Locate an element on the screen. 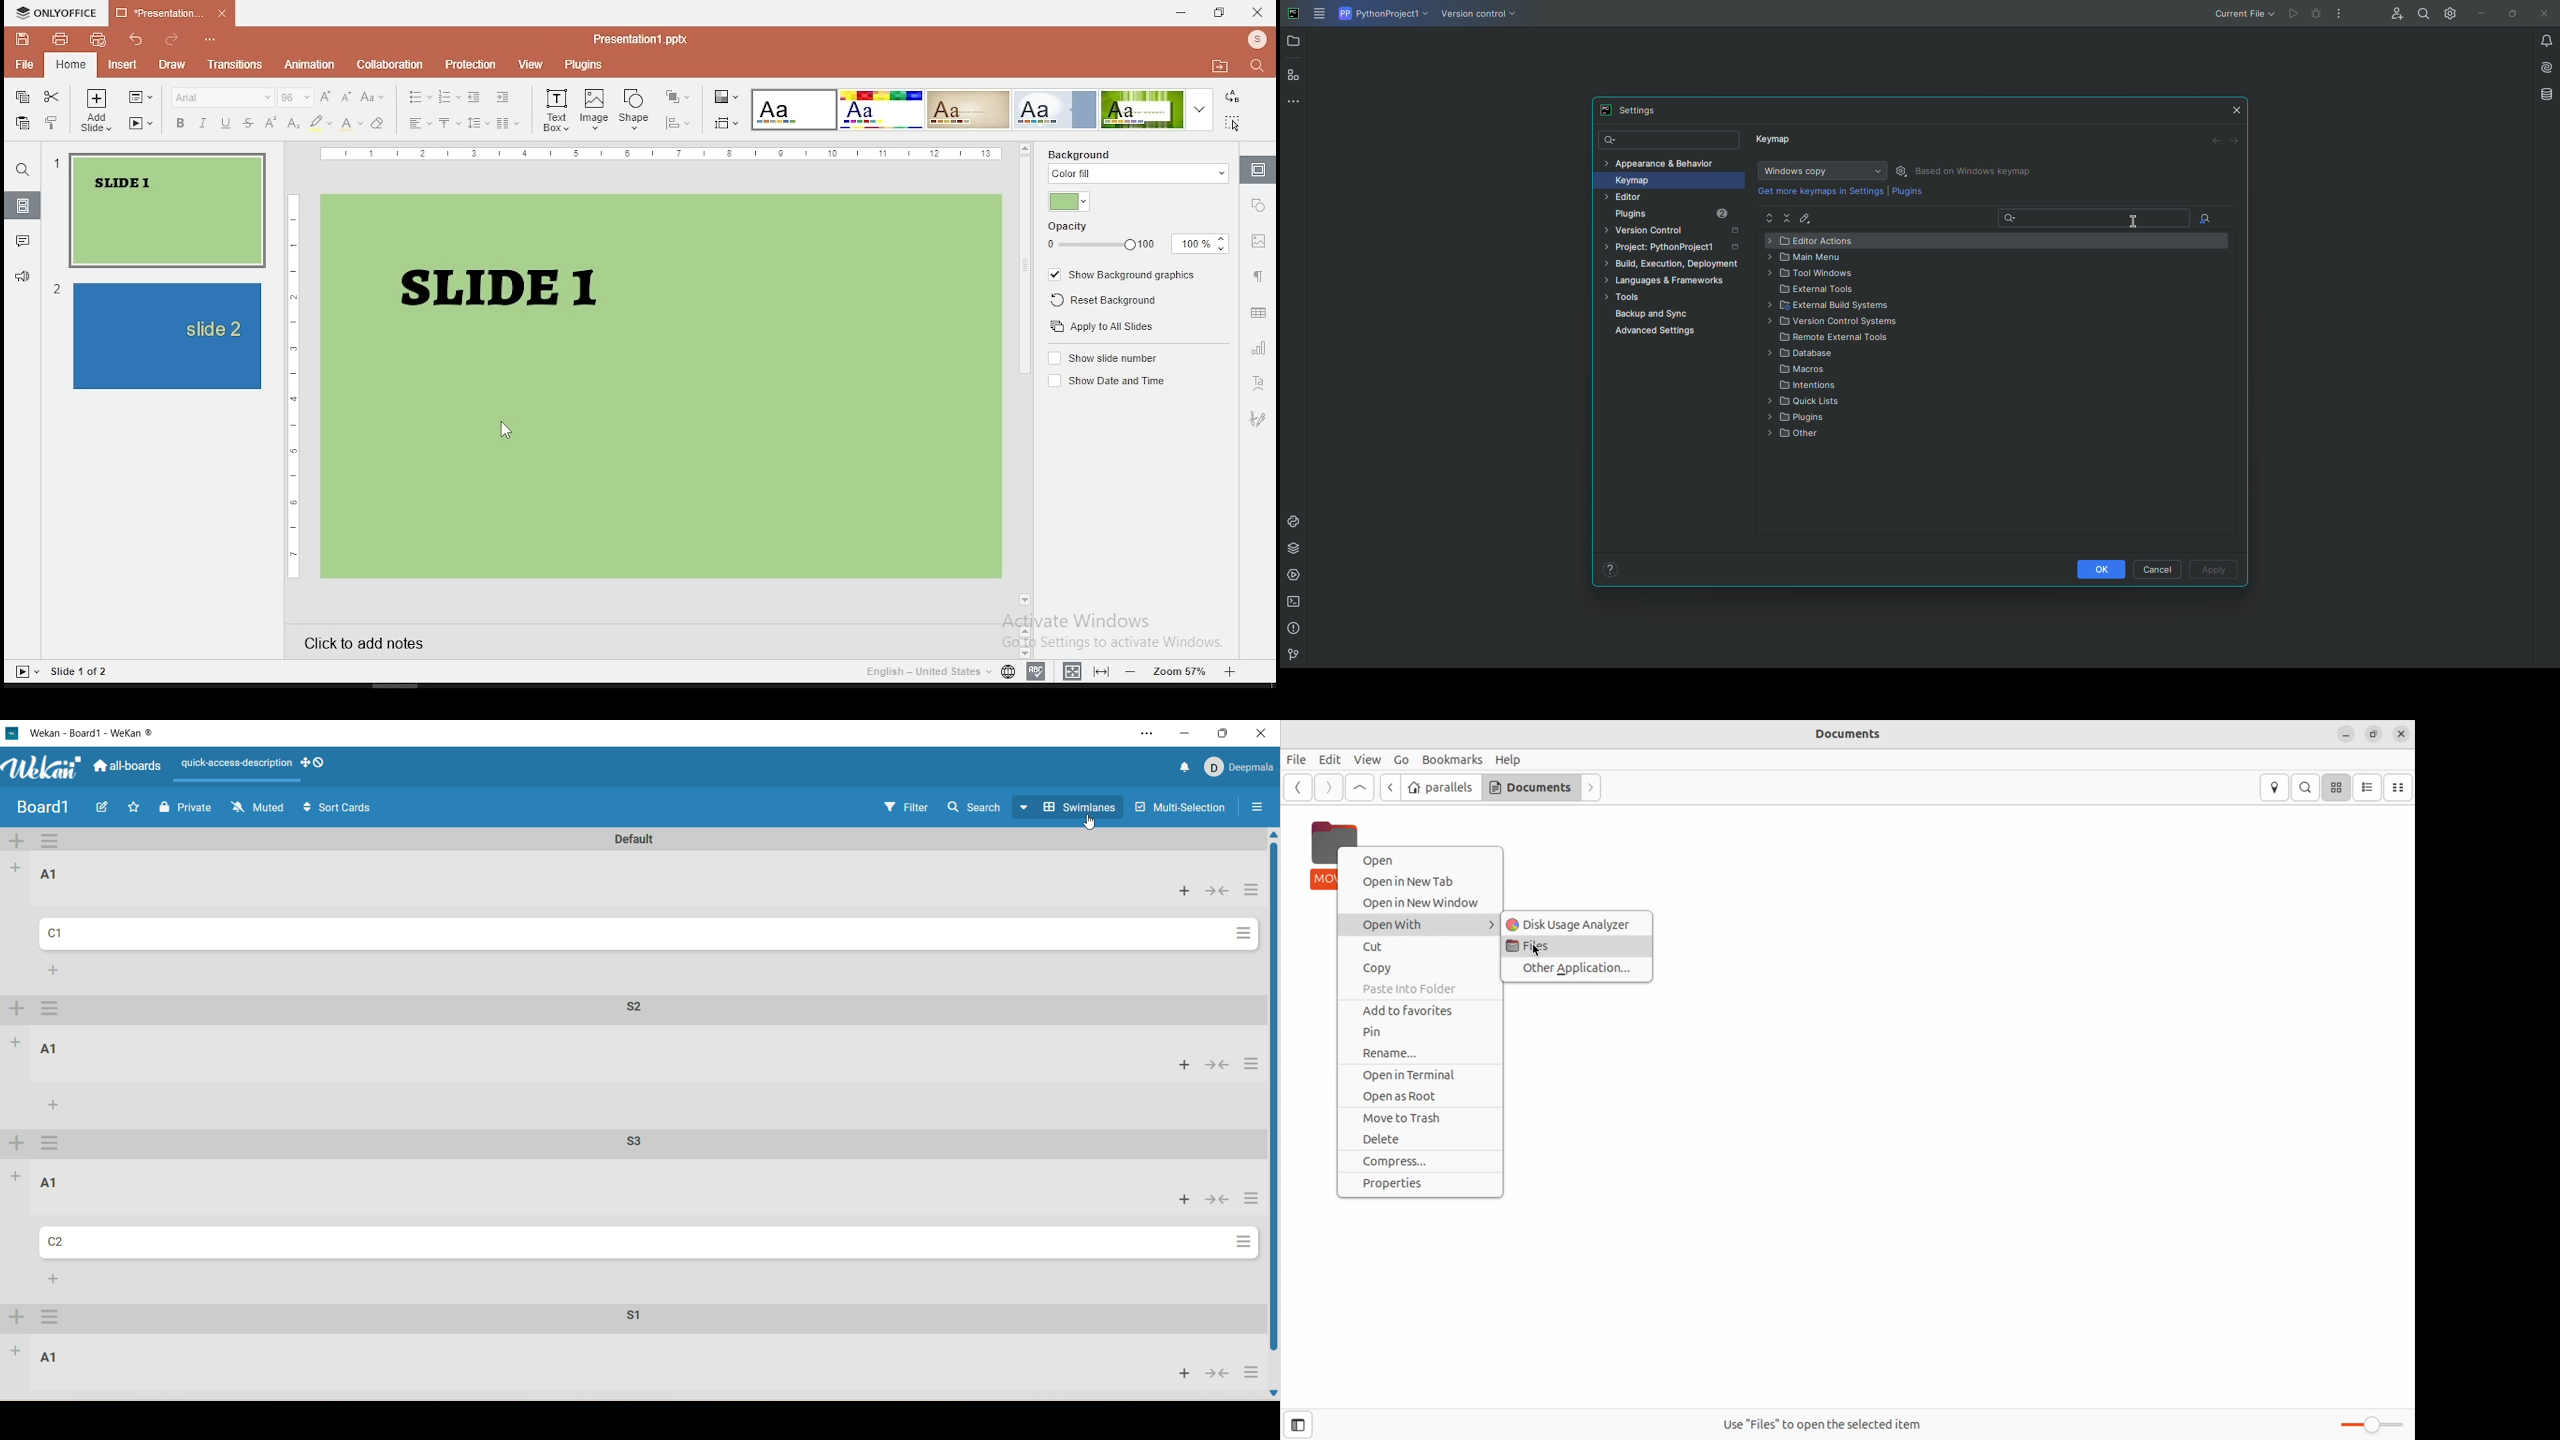  shape settings is located at coordinates (1260, 204).